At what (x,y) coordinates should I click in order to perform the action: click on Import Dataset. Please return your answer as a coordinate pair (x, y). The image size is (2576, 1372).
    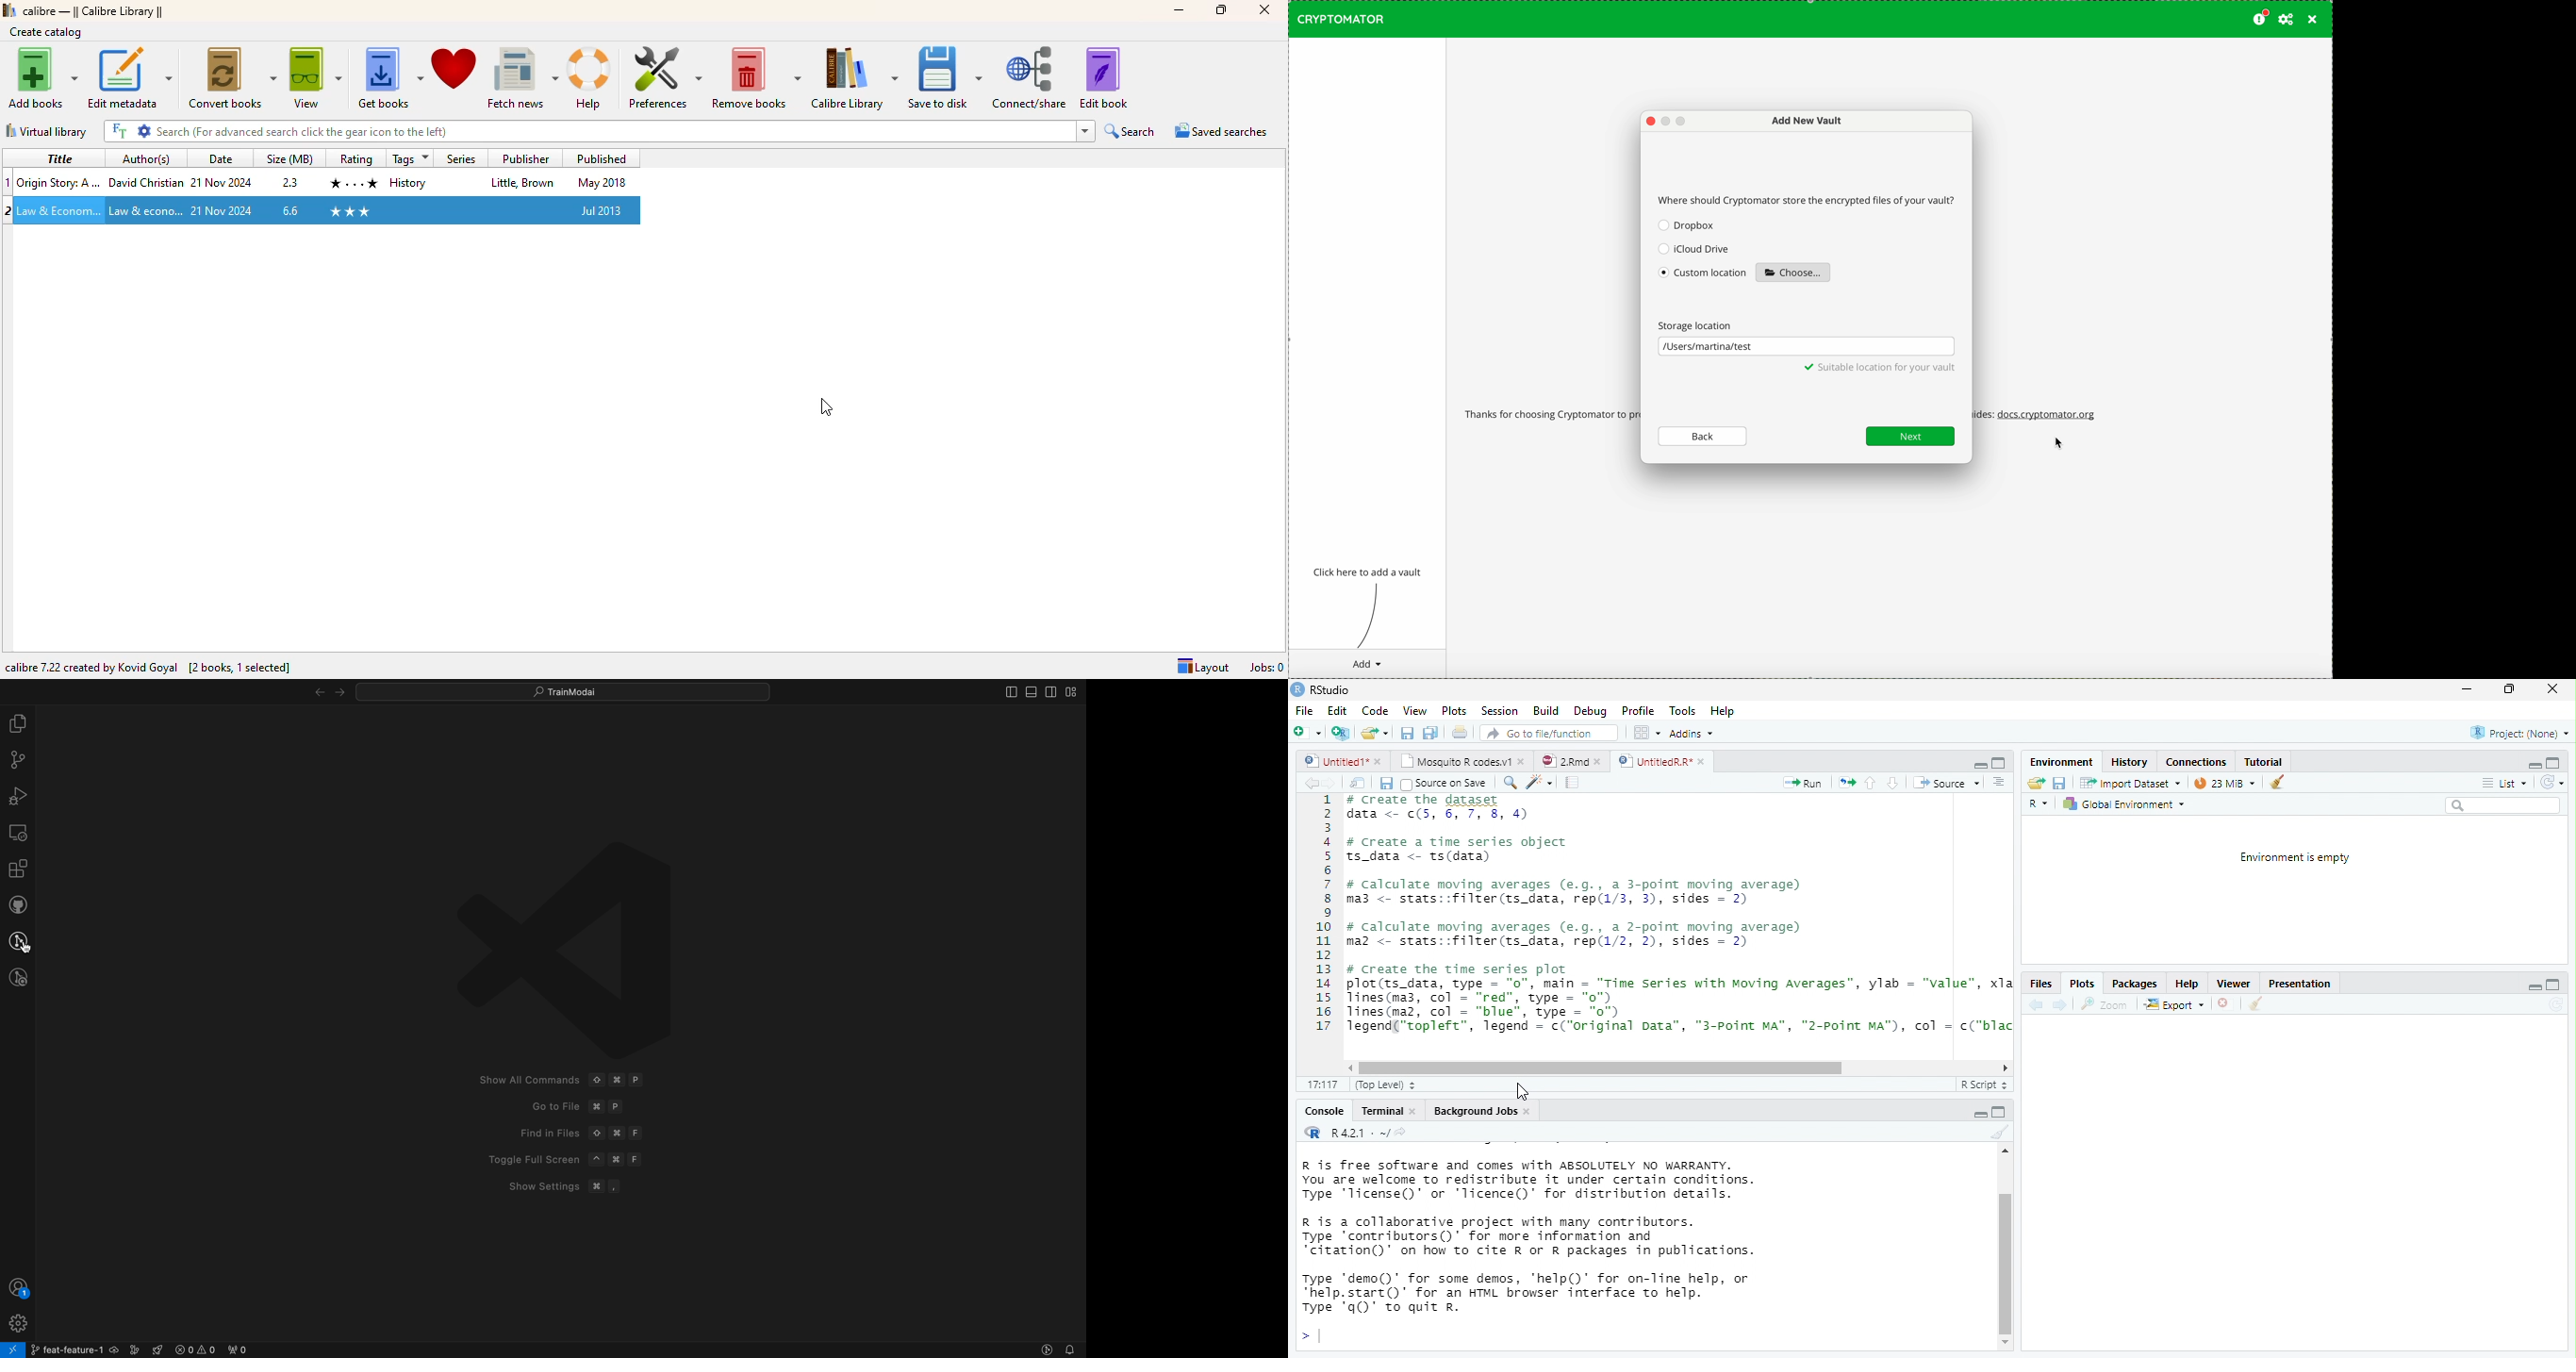
    Looking at the image, I should click on (2132, 783).